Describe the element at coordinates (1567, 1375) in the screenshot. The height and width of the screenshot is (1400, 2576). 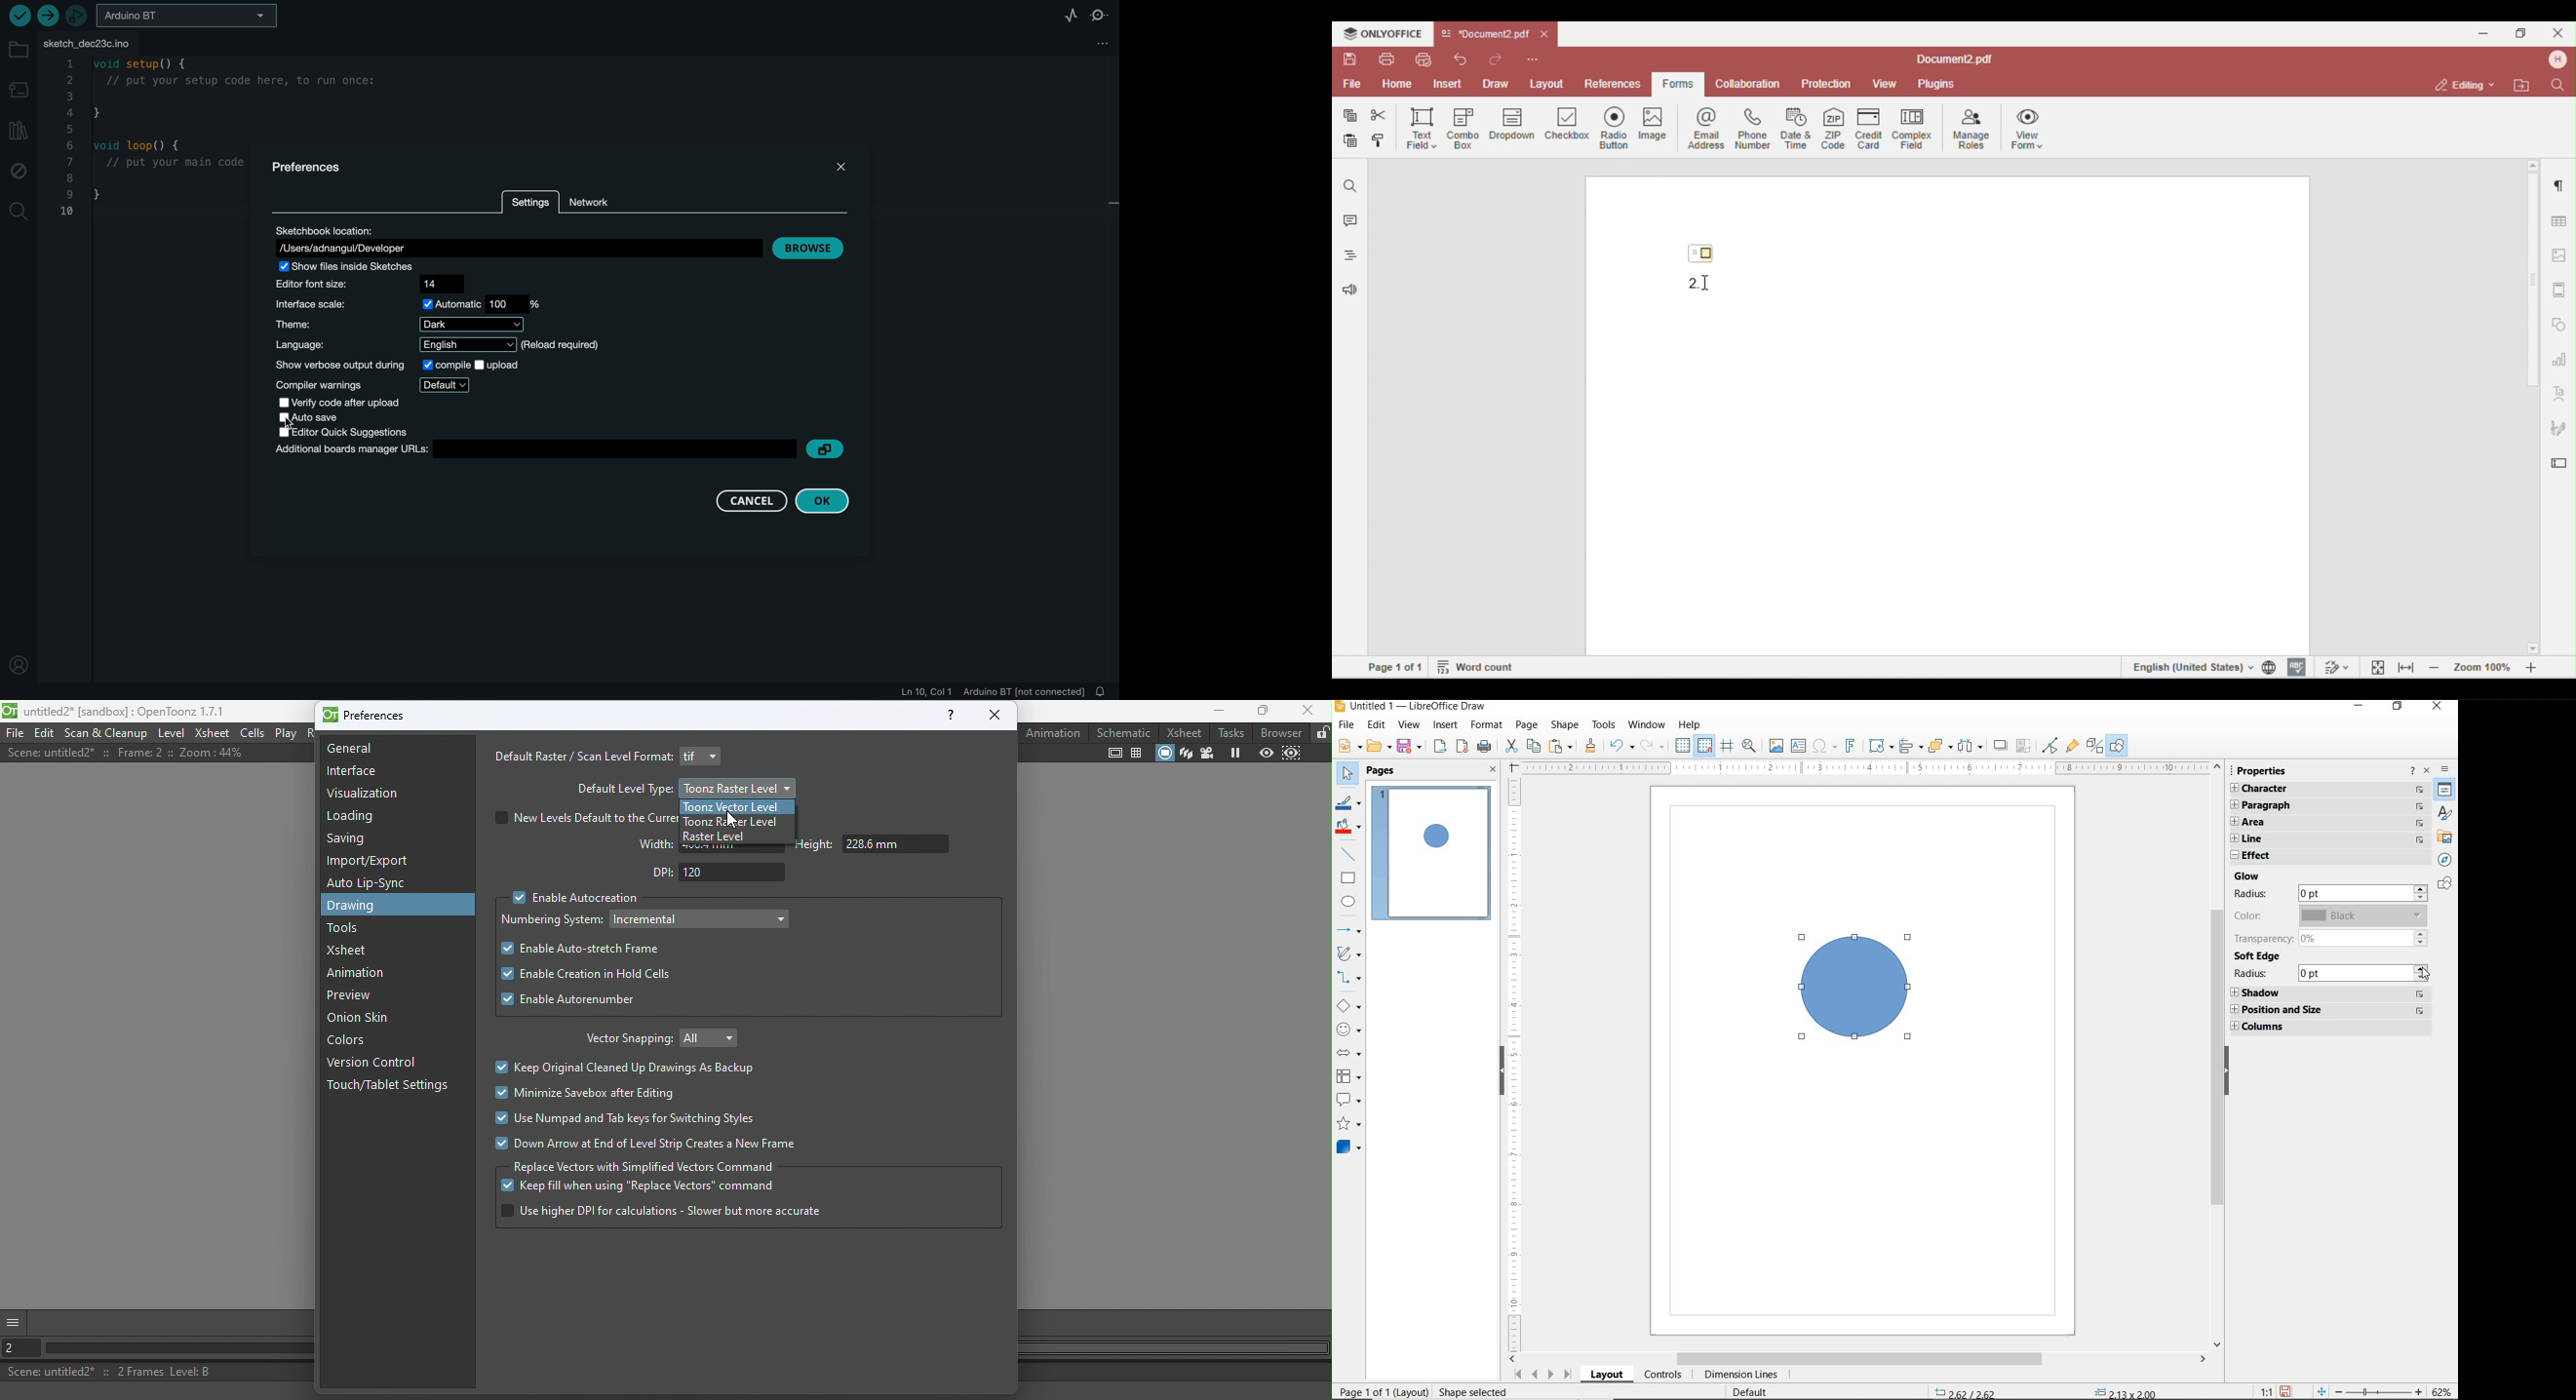
I see `Last page` at that location.